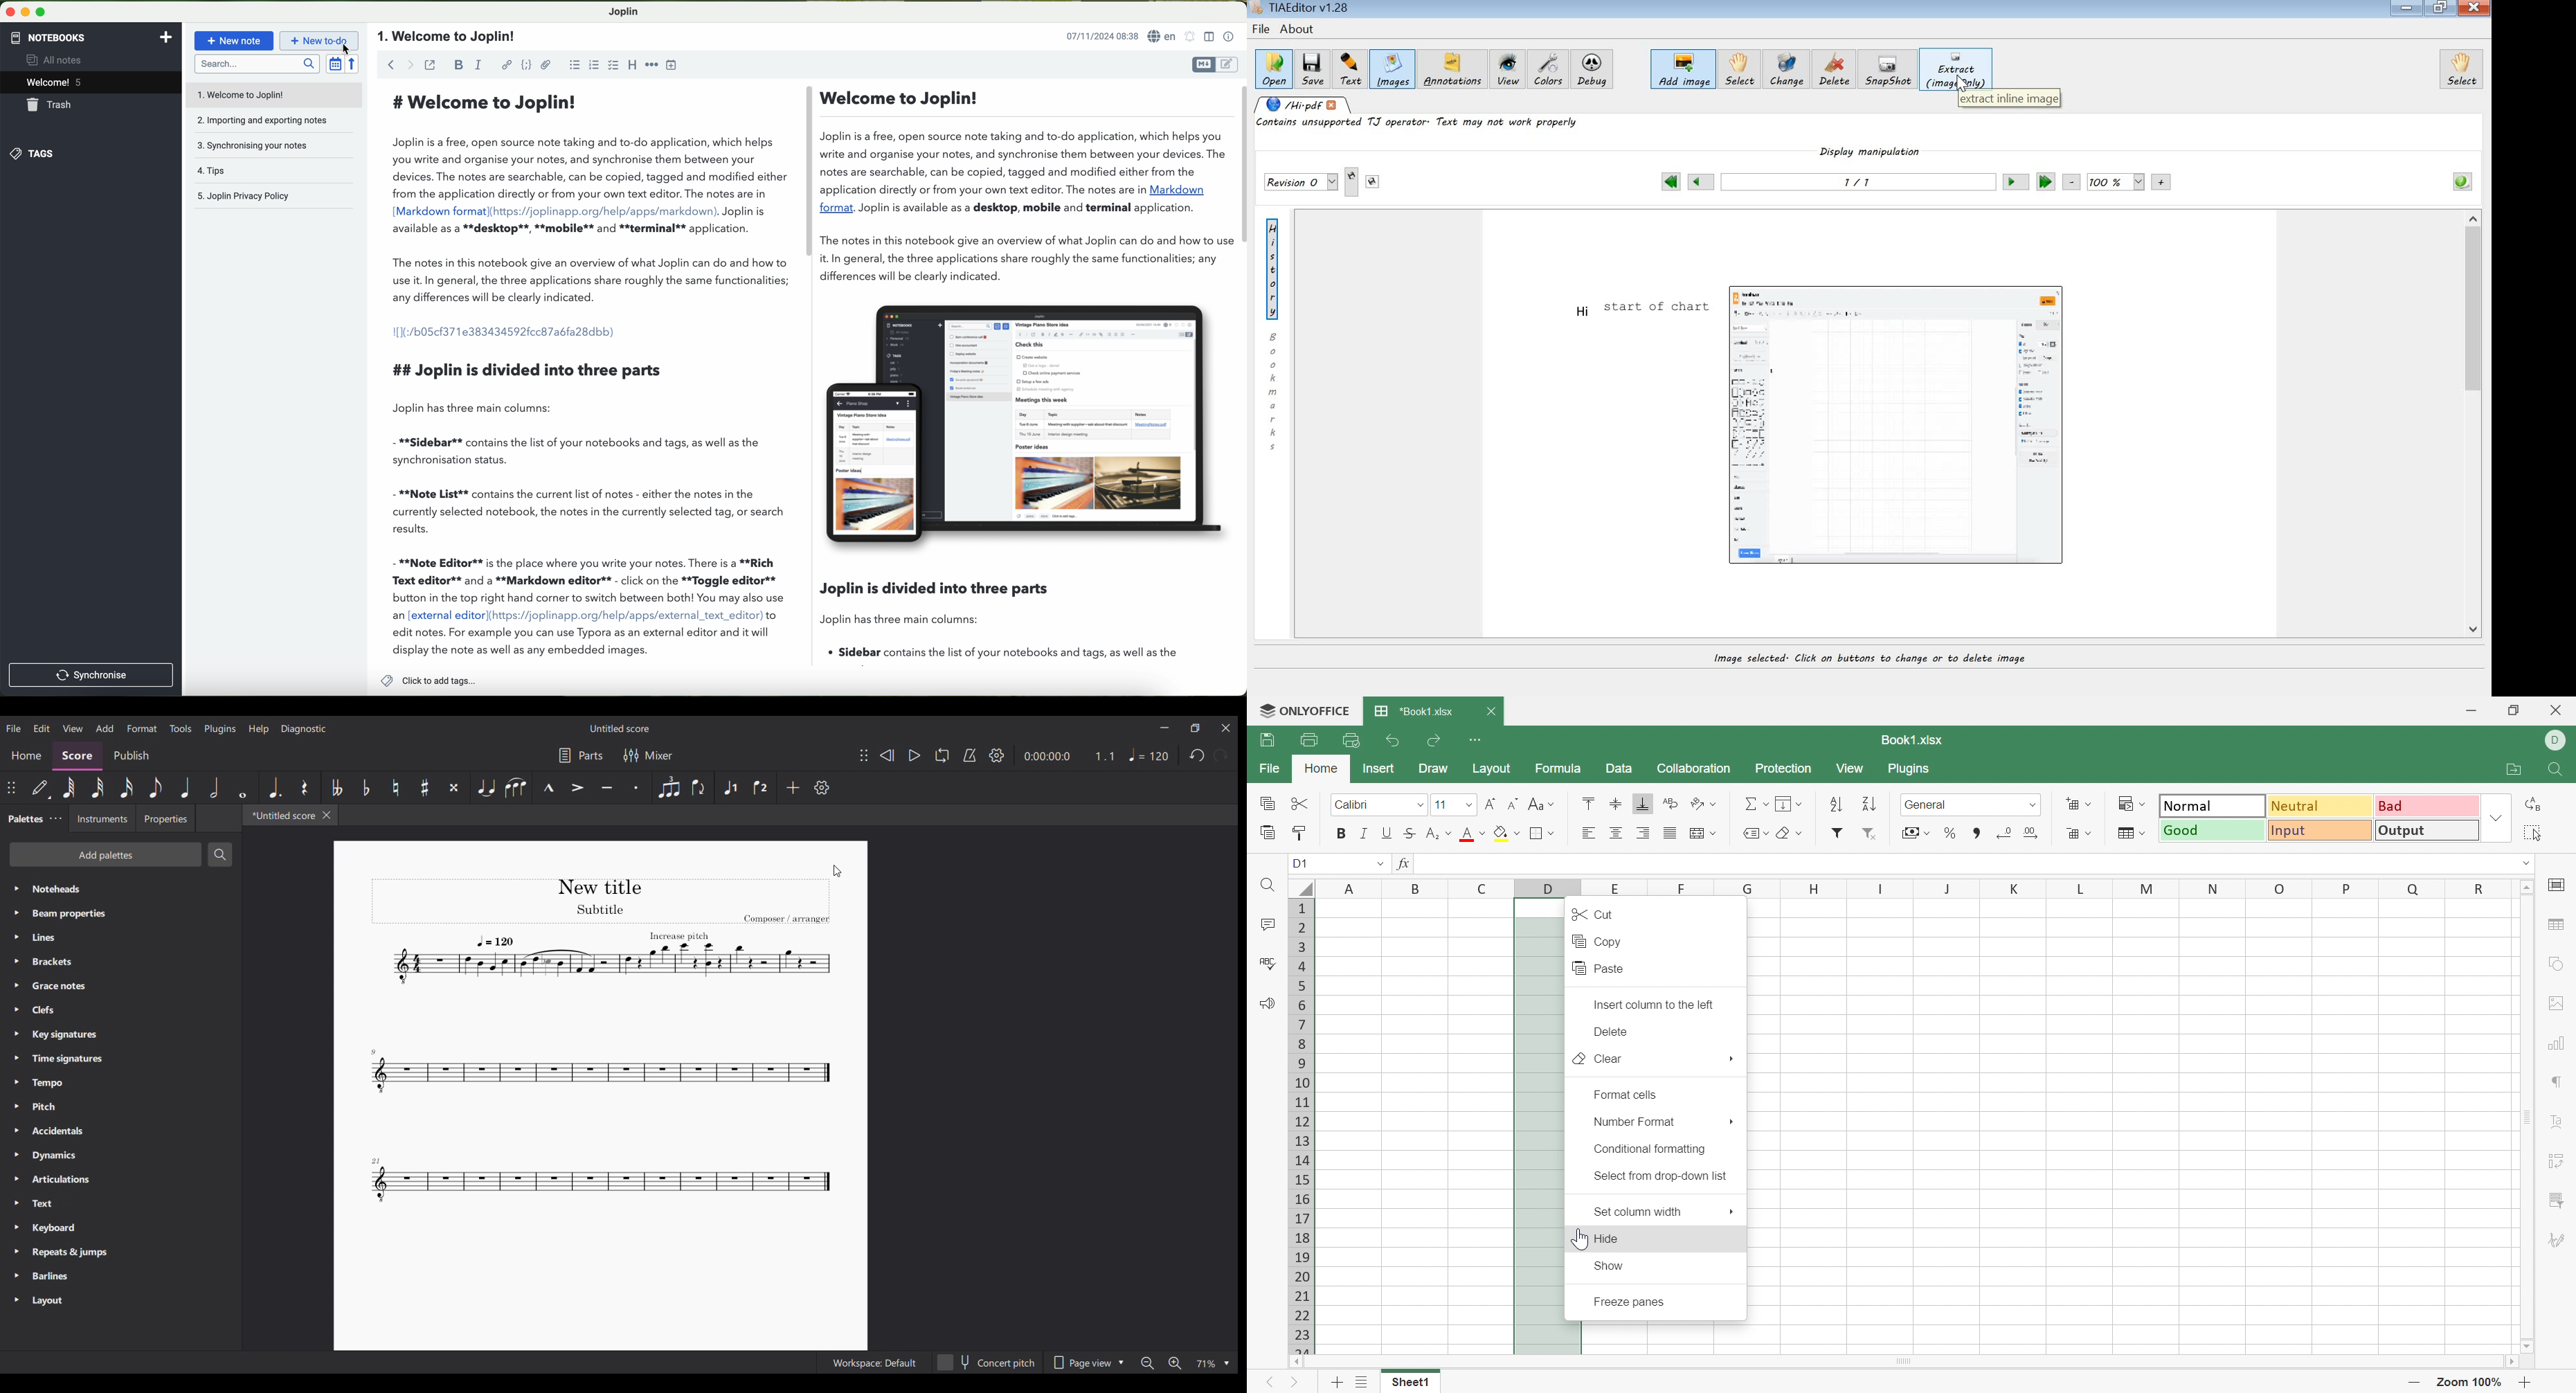 The width and height of the screenshot is (2576, 1400). Describe the element at coordinates (304, 729) in the screenshot. I see `Diagnostic menu` at that location.